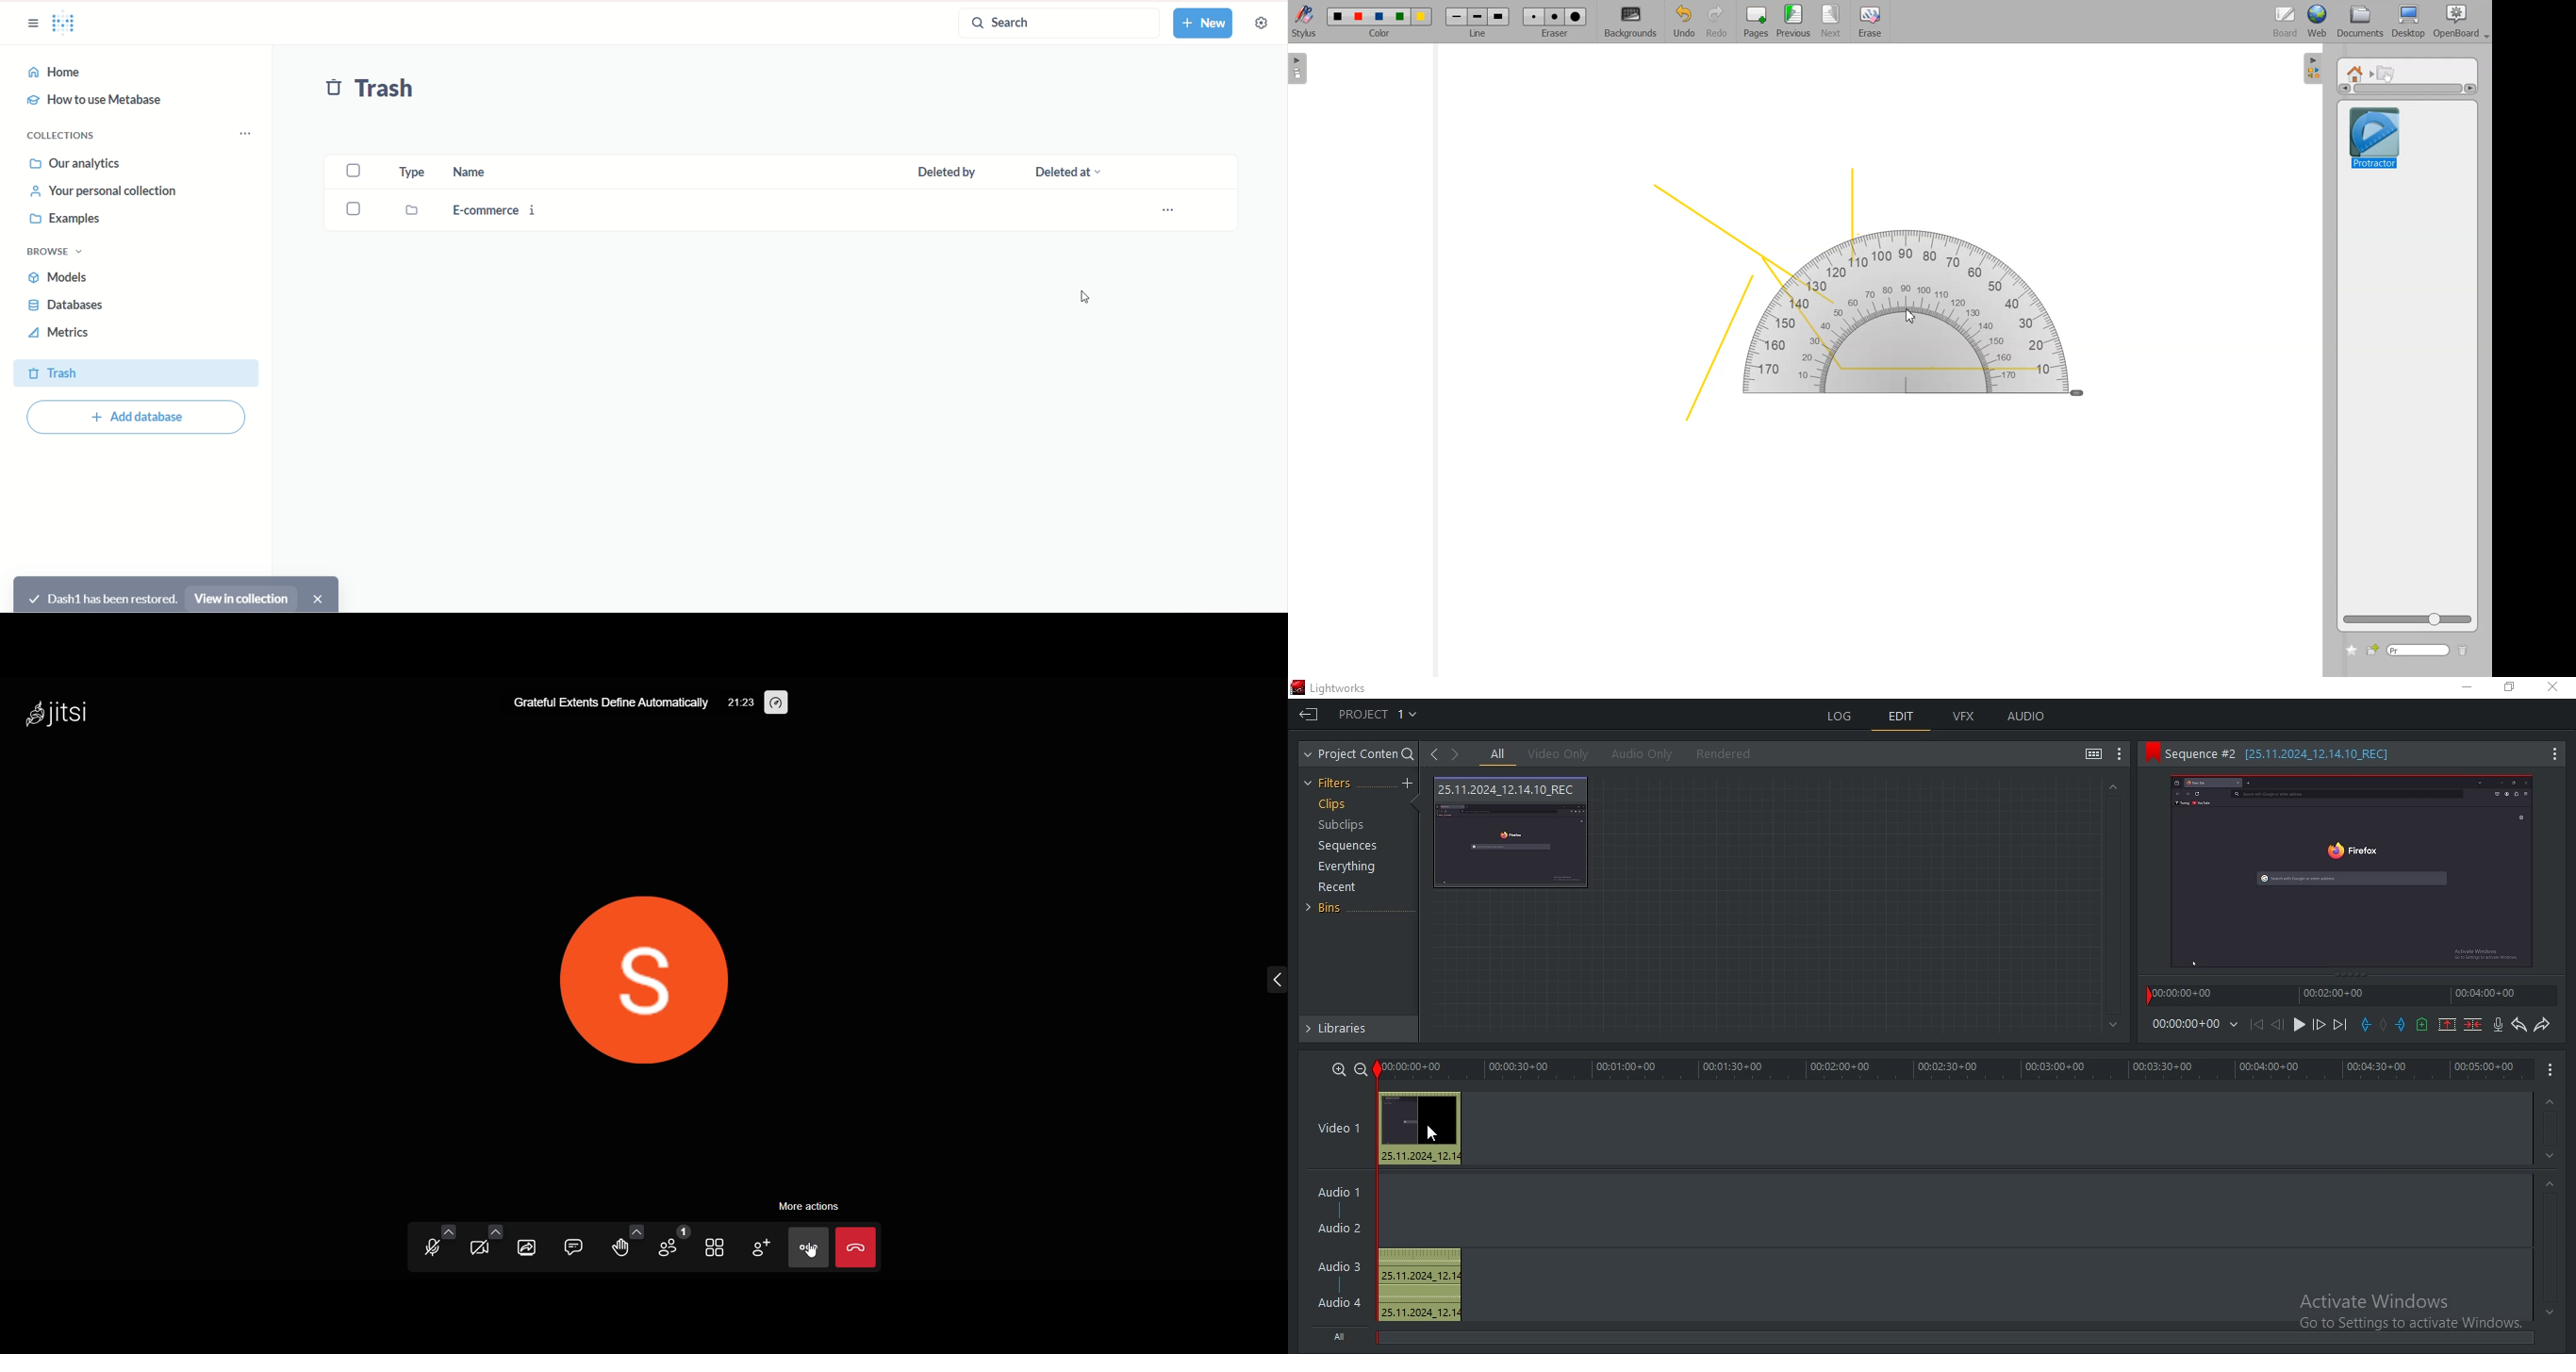 The width and height of the screenshot is (2576, 1372). Describe the element at coordinates (103, 598) in the screenshot. I see `Dash1 has been restored` at that location.